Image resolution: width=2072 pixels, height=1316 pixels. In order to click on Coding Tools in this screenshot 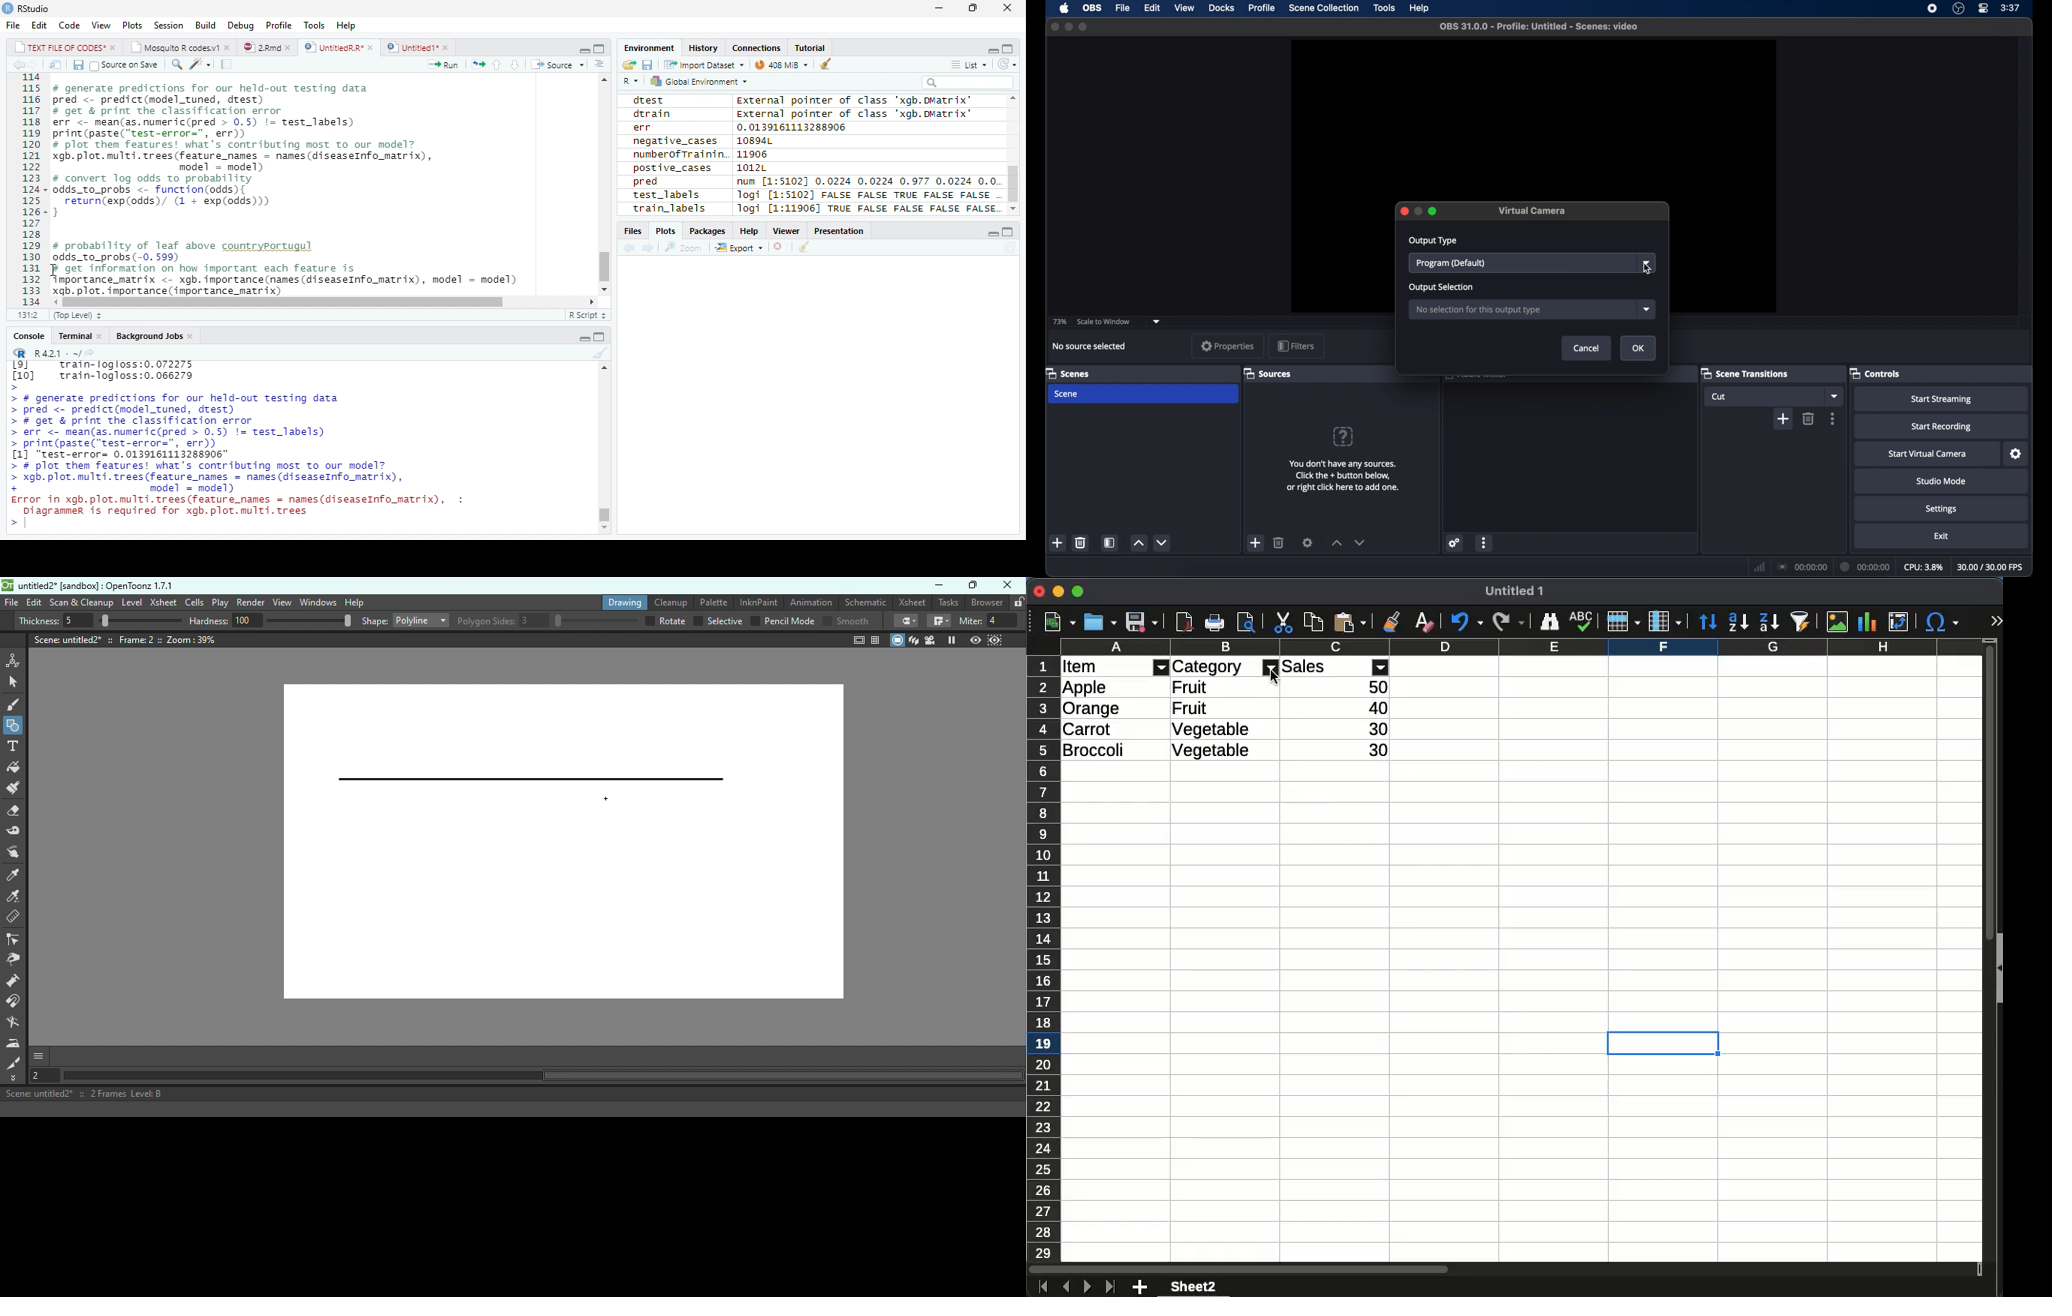, I will do `click(200, 63)`.